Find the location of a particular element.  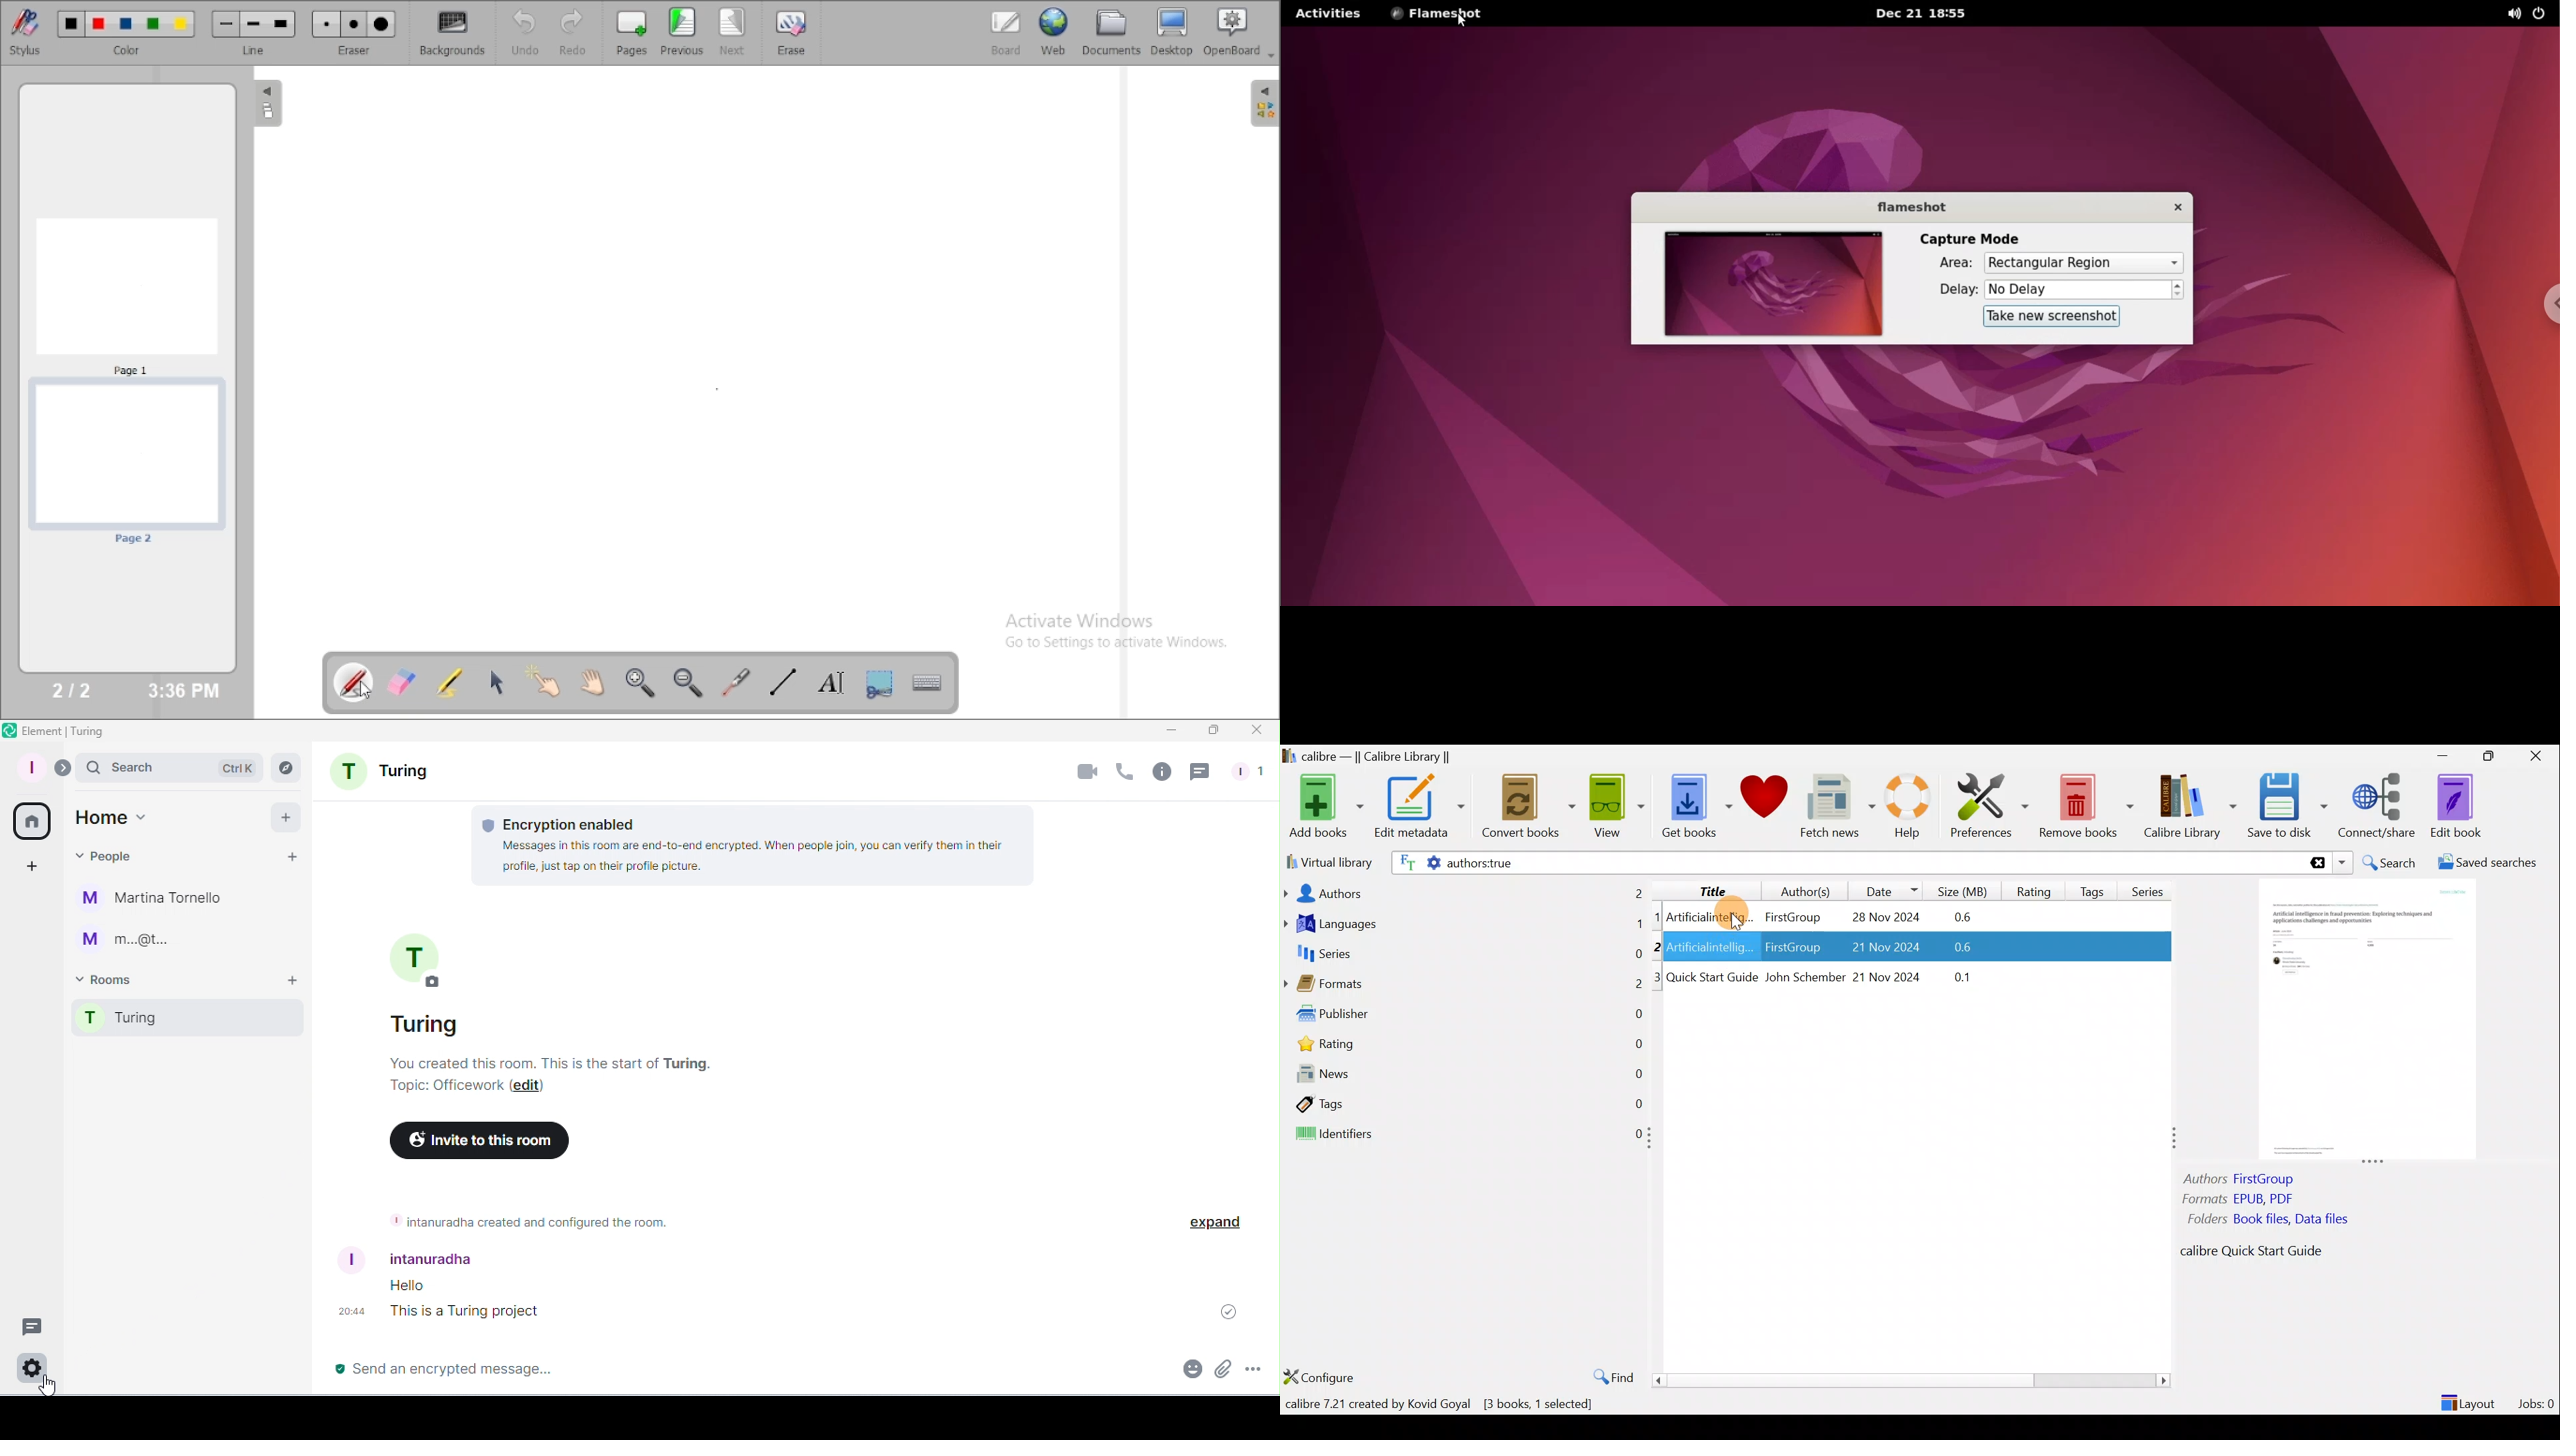

1 is located at coordinates (1657, 918).